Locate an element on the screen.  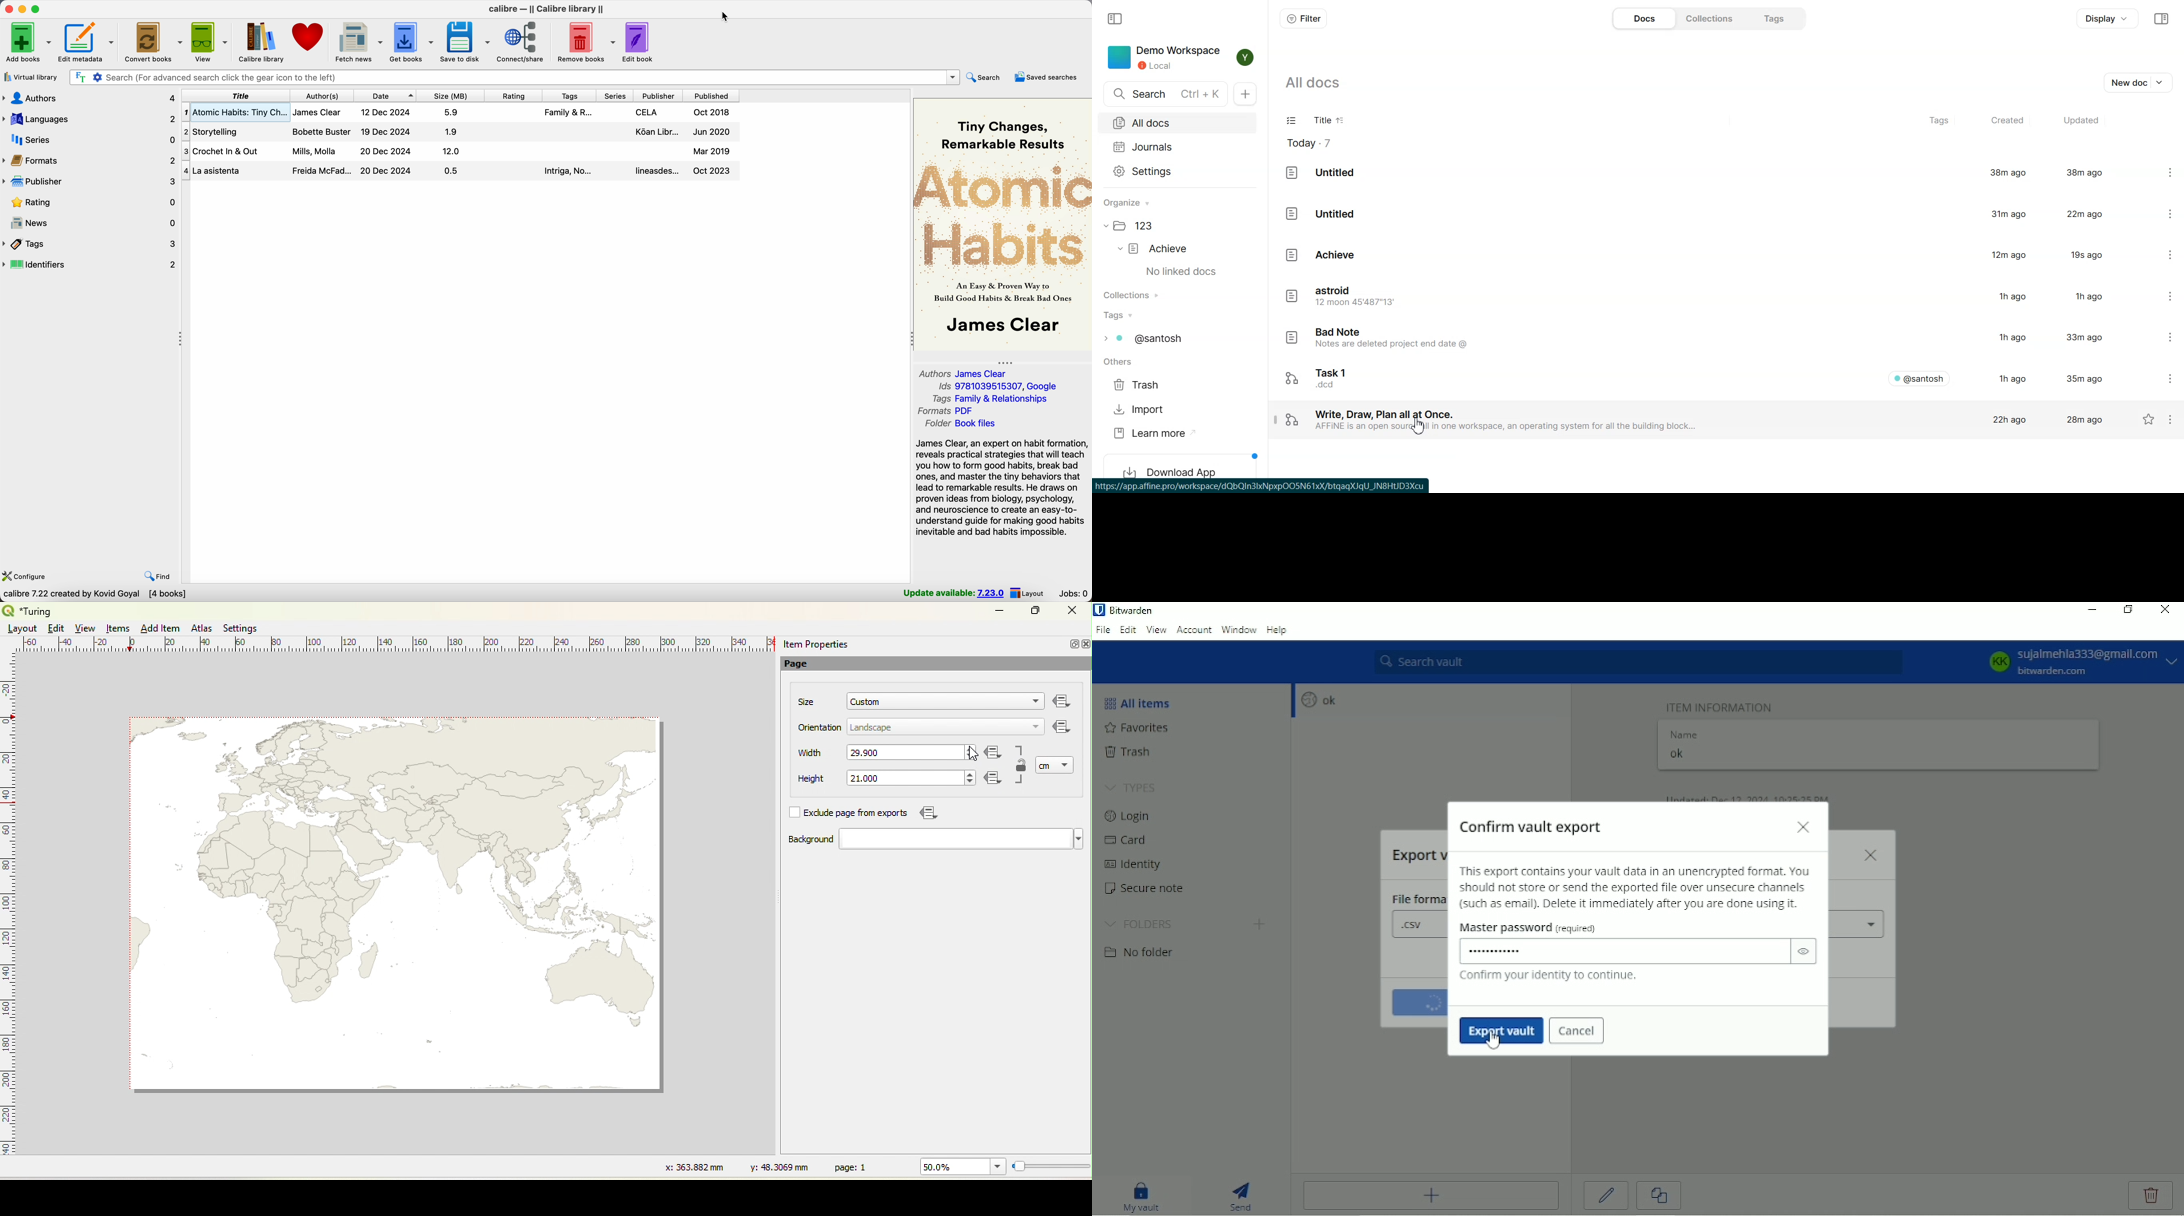
Storytelling book is located at coordinates (461, 132).